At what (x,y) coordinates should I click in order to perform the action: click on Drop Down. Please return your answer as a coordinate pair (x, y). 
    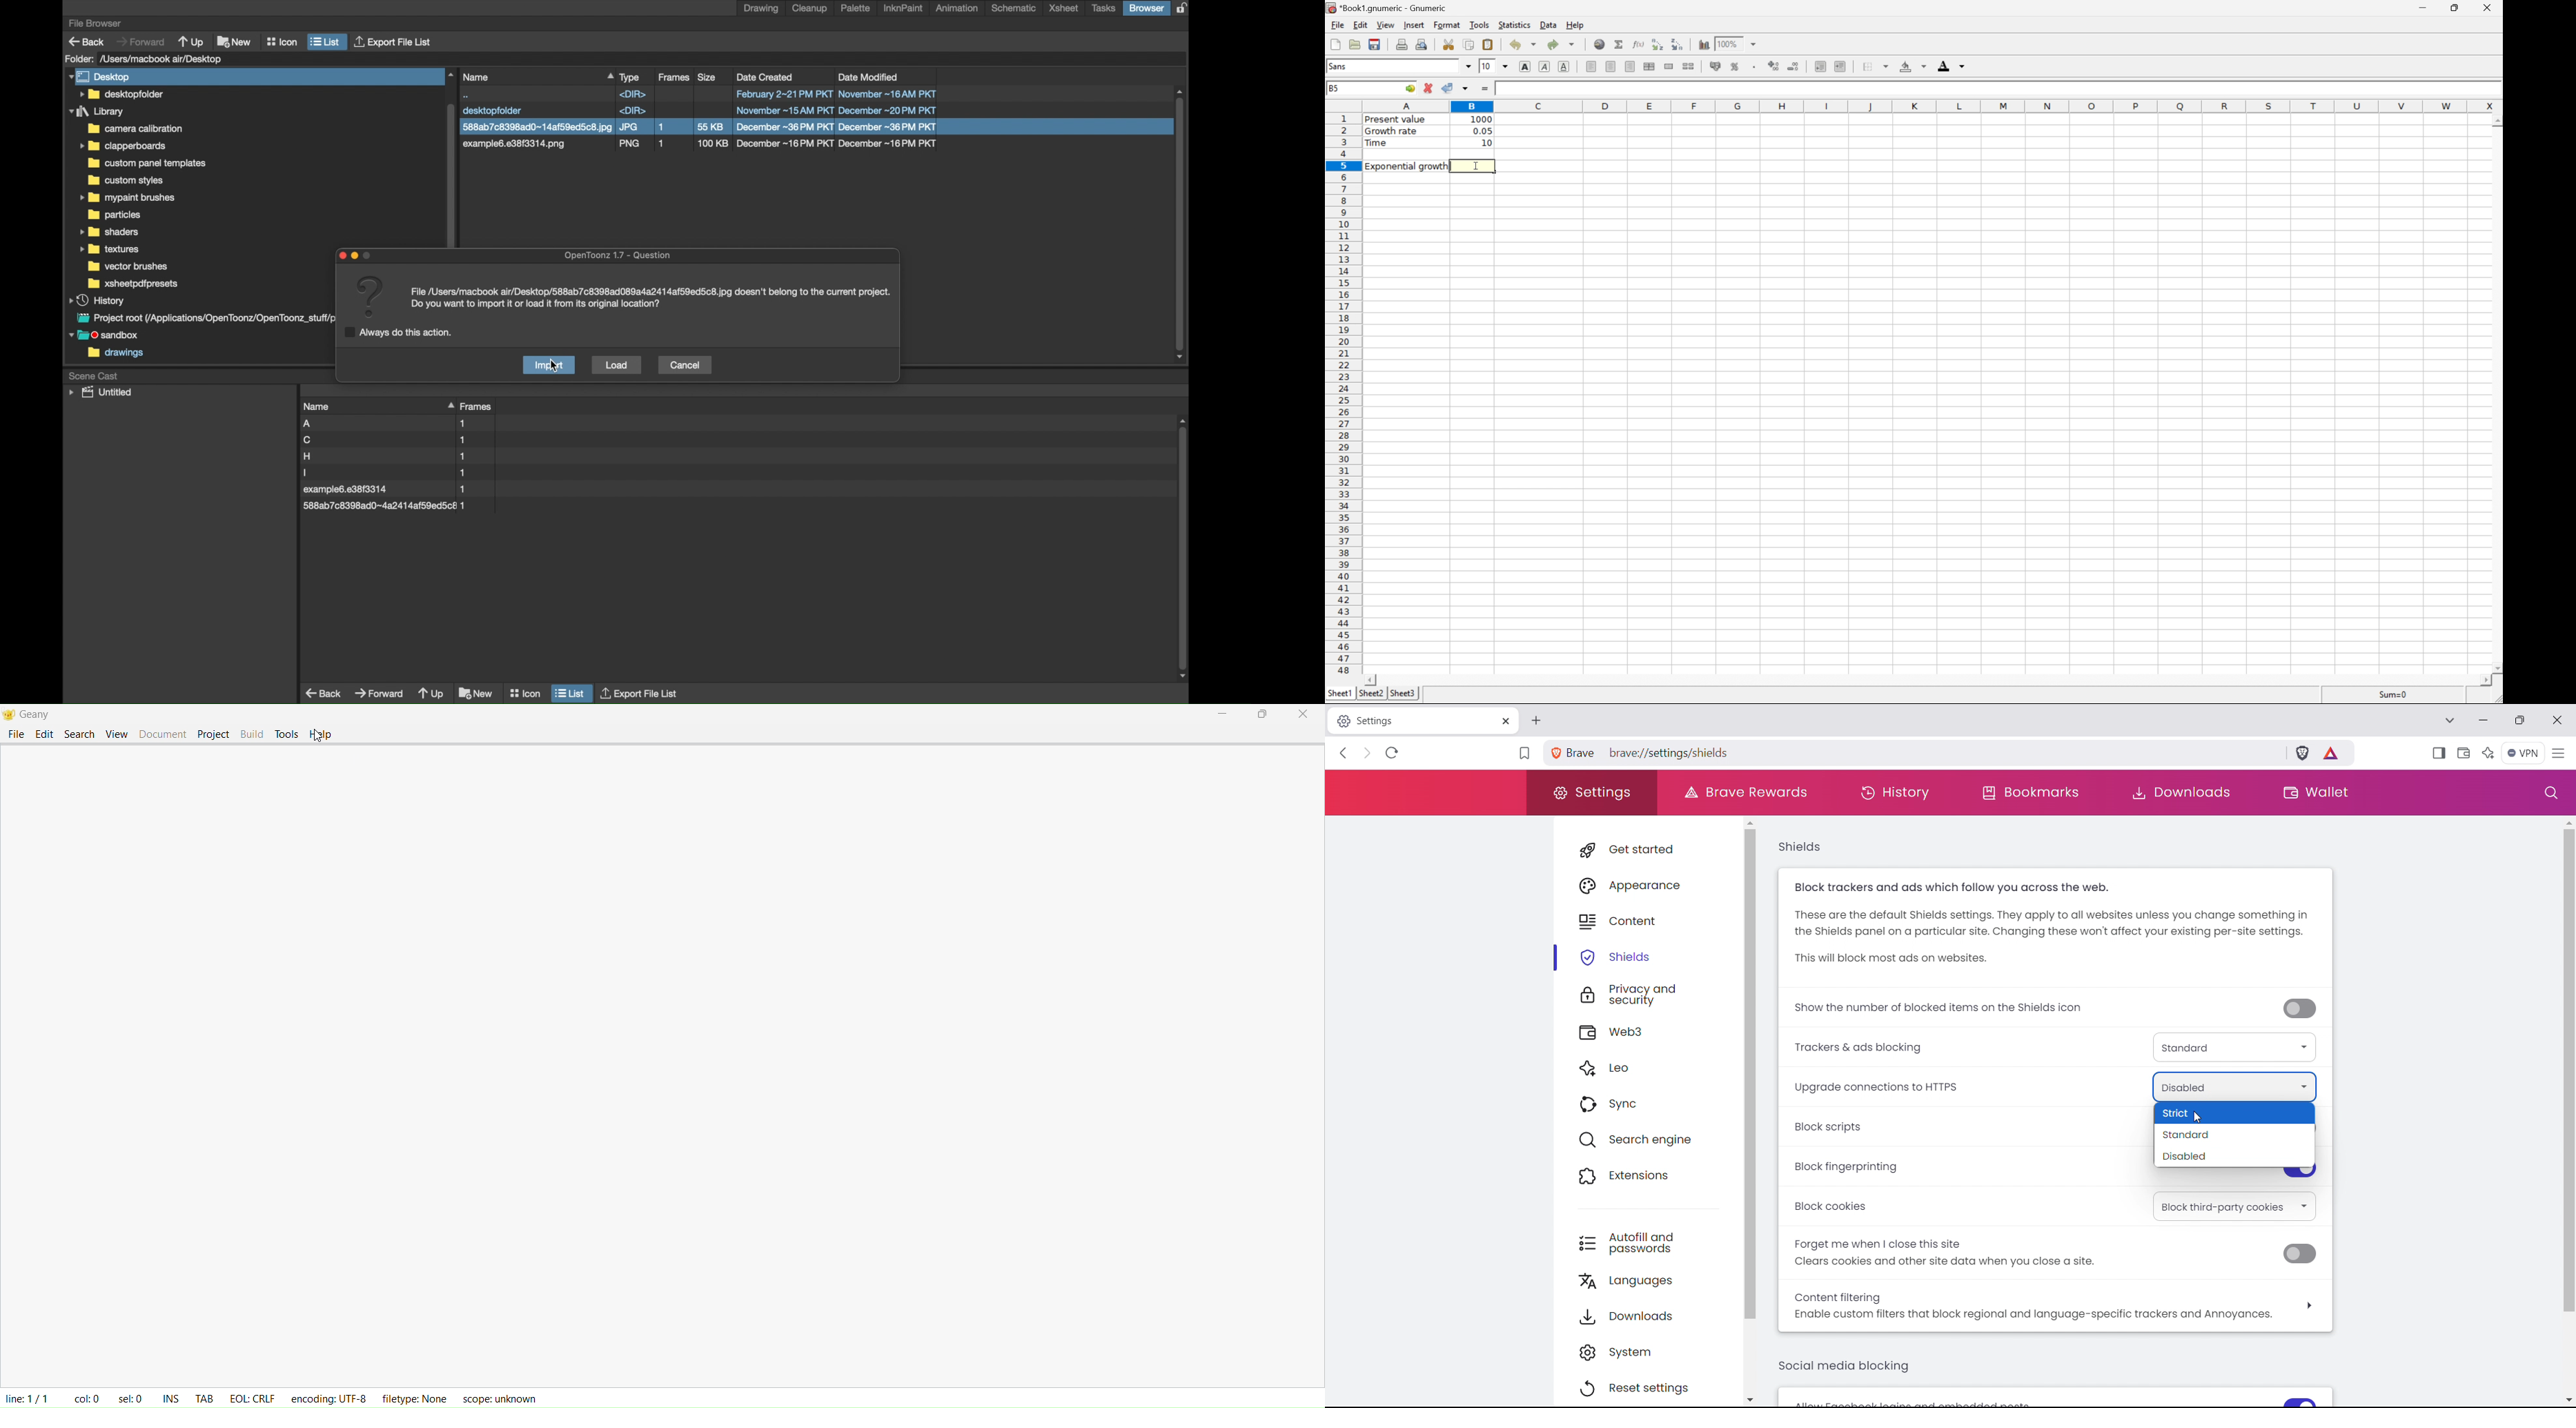
    Looking at the image, I should click on (1506, 67).